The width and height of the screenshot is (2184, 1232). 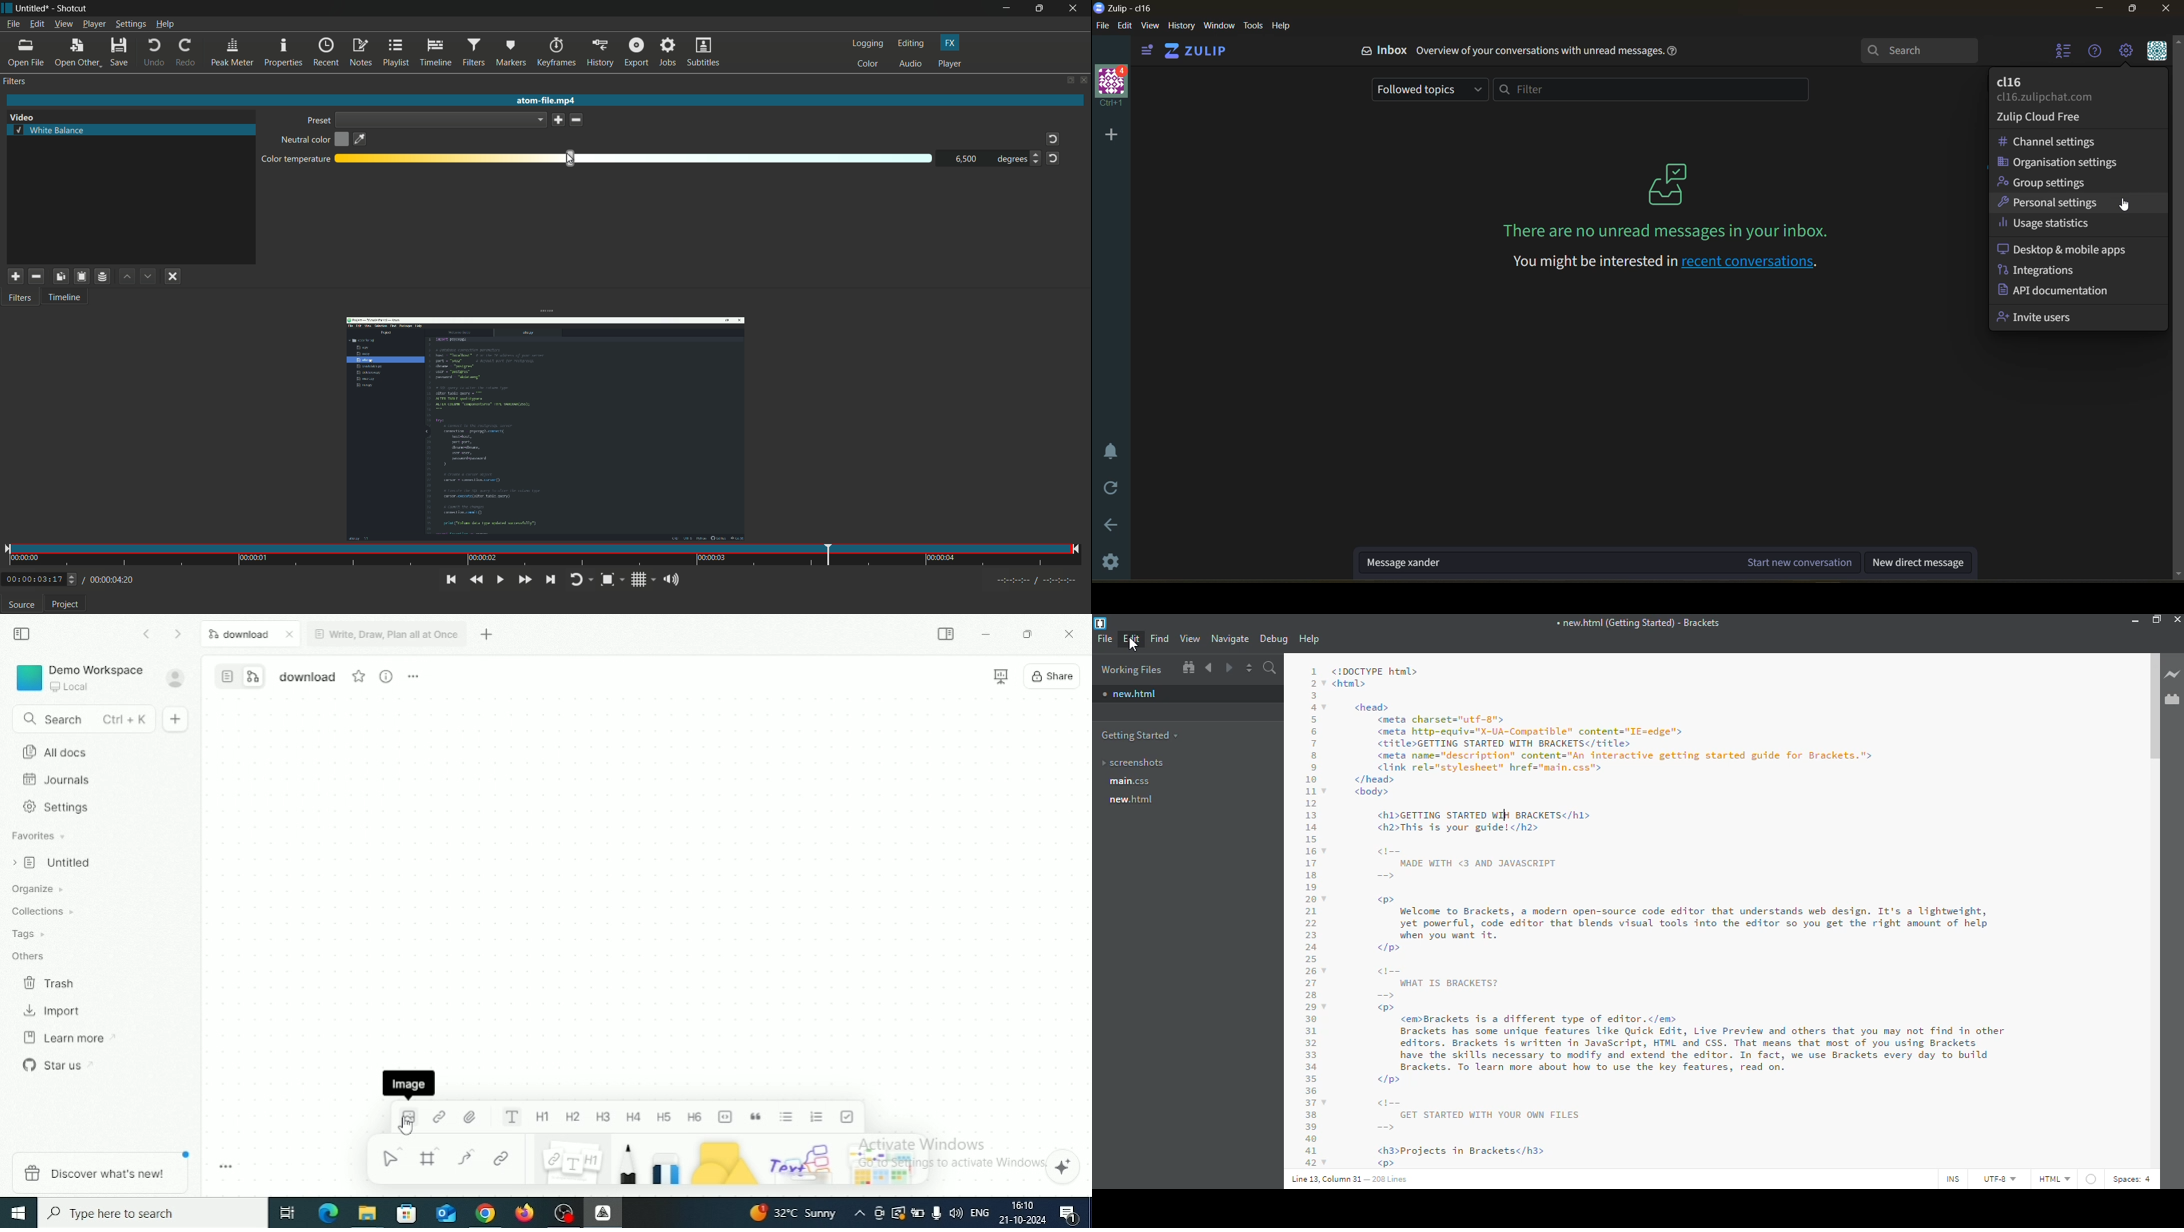 I want to click on desktop and mobile apps, so click(x=2070, y=249).